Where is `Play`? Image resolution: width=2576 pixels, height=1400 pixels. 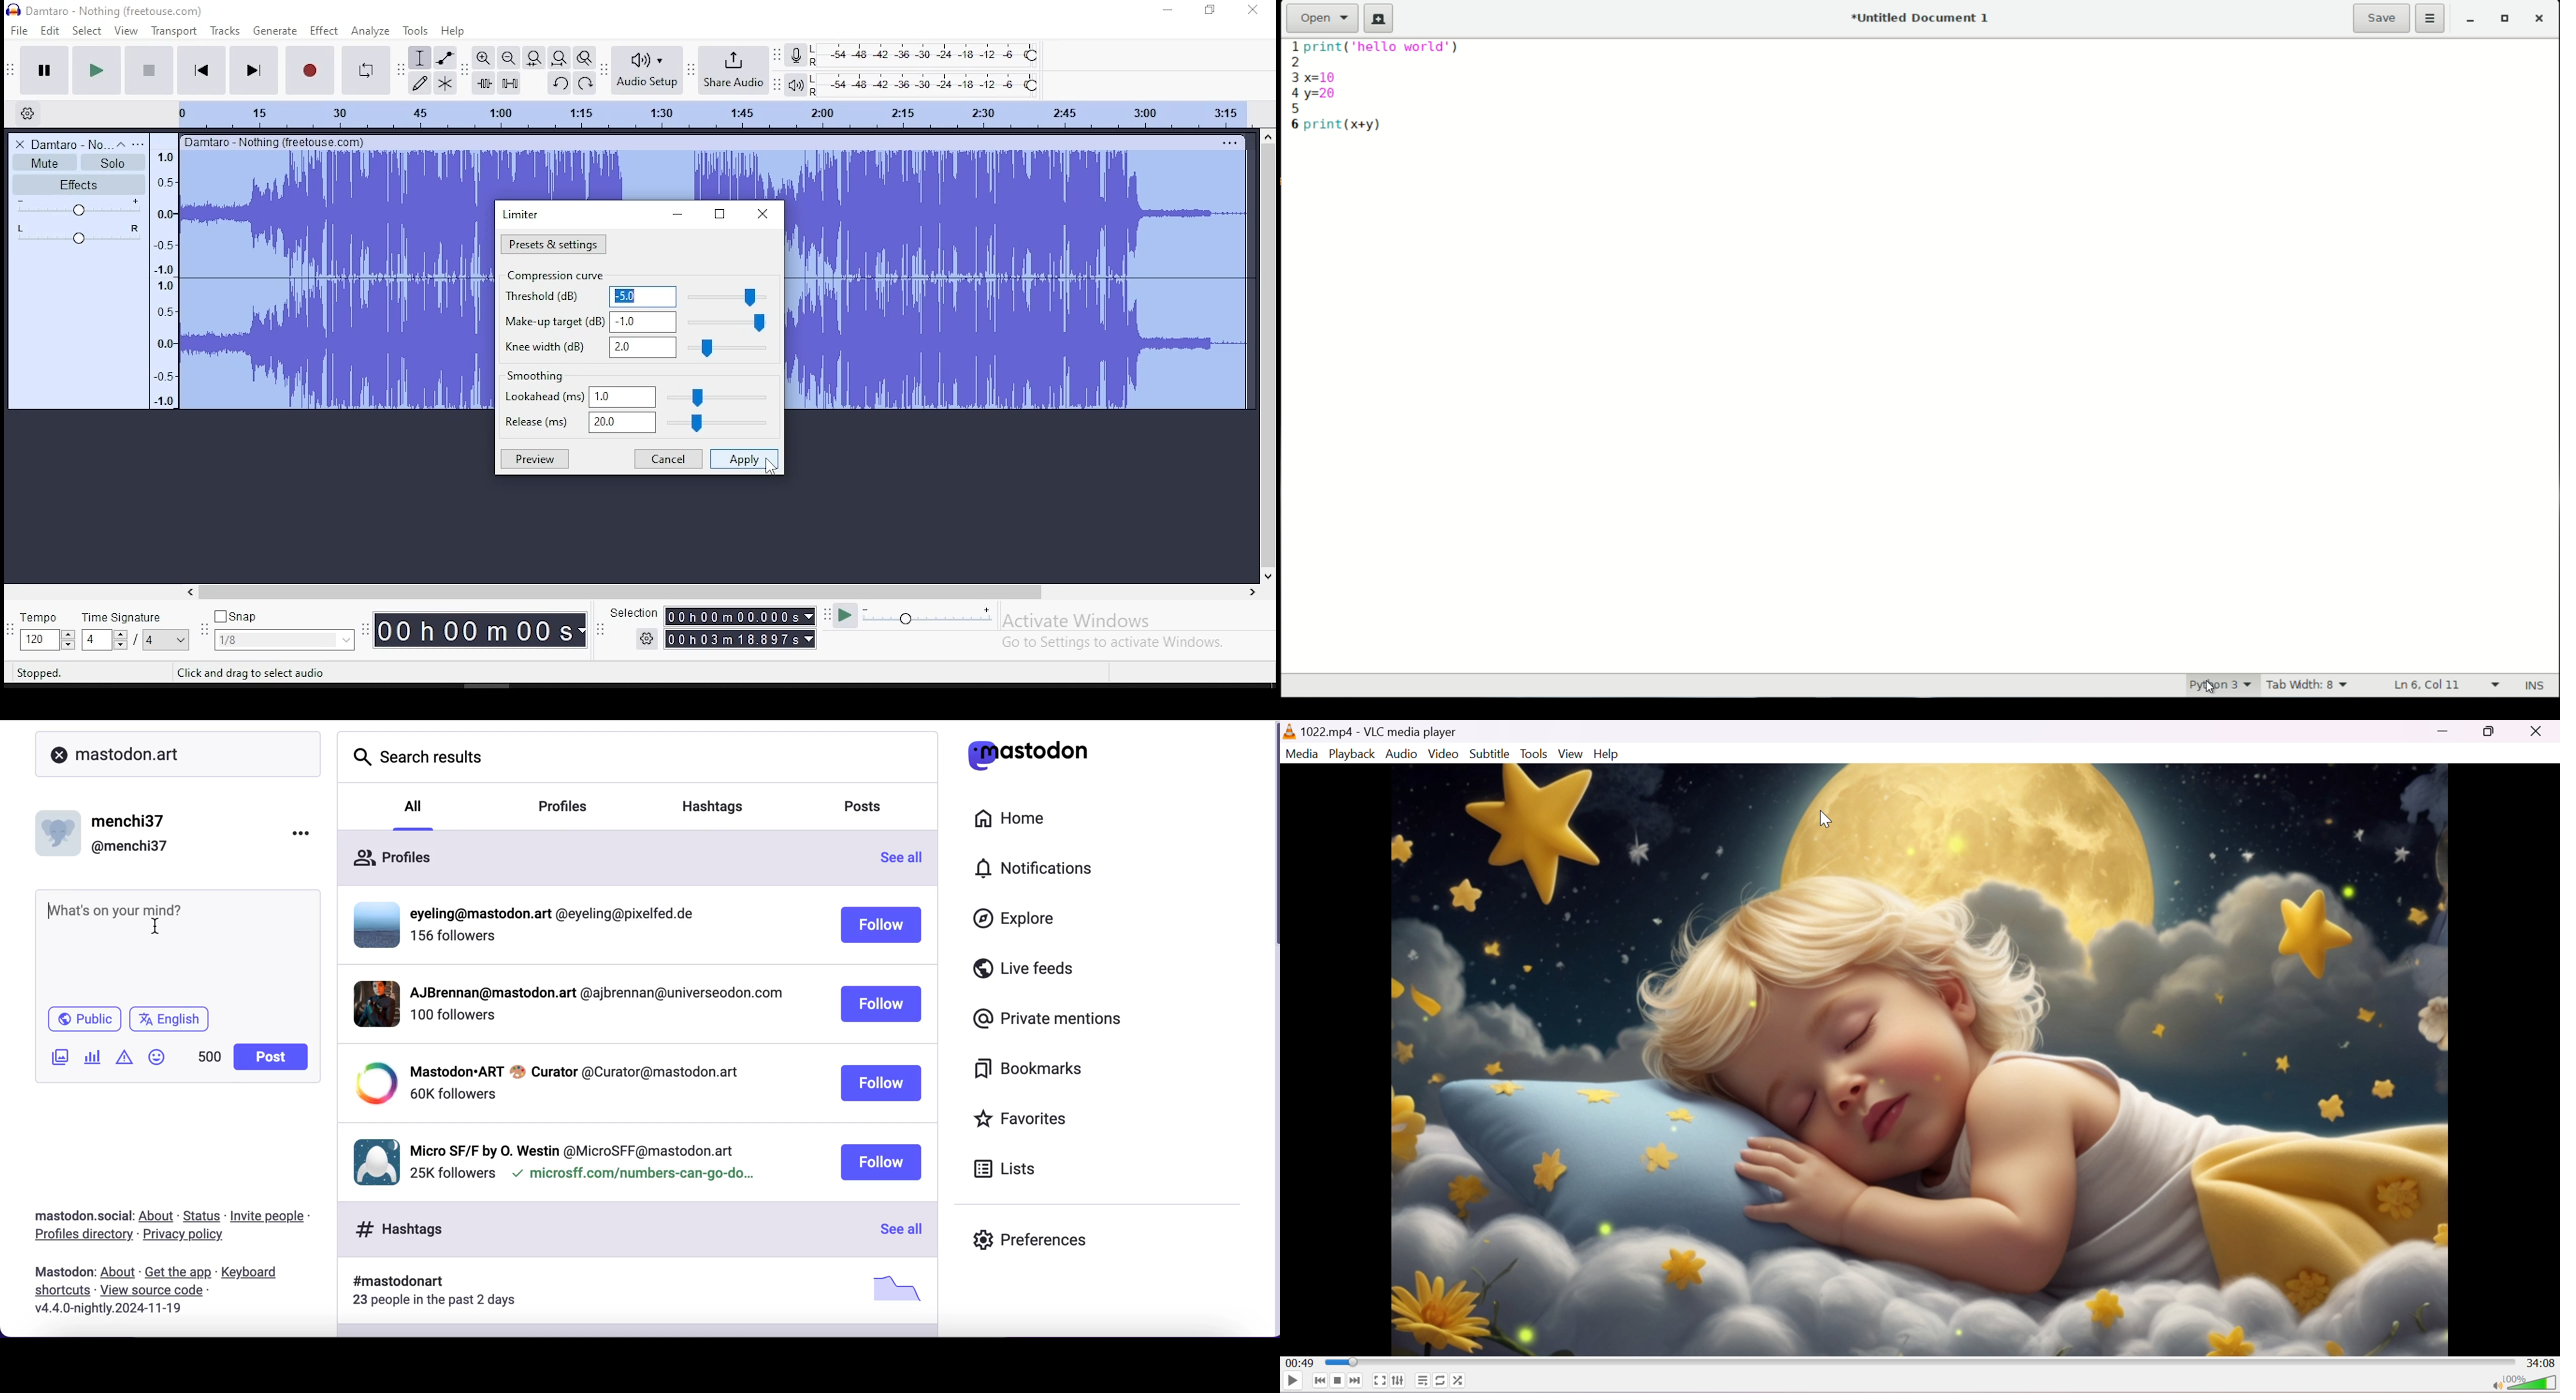 Play is located at coordinates (1291, 1383).